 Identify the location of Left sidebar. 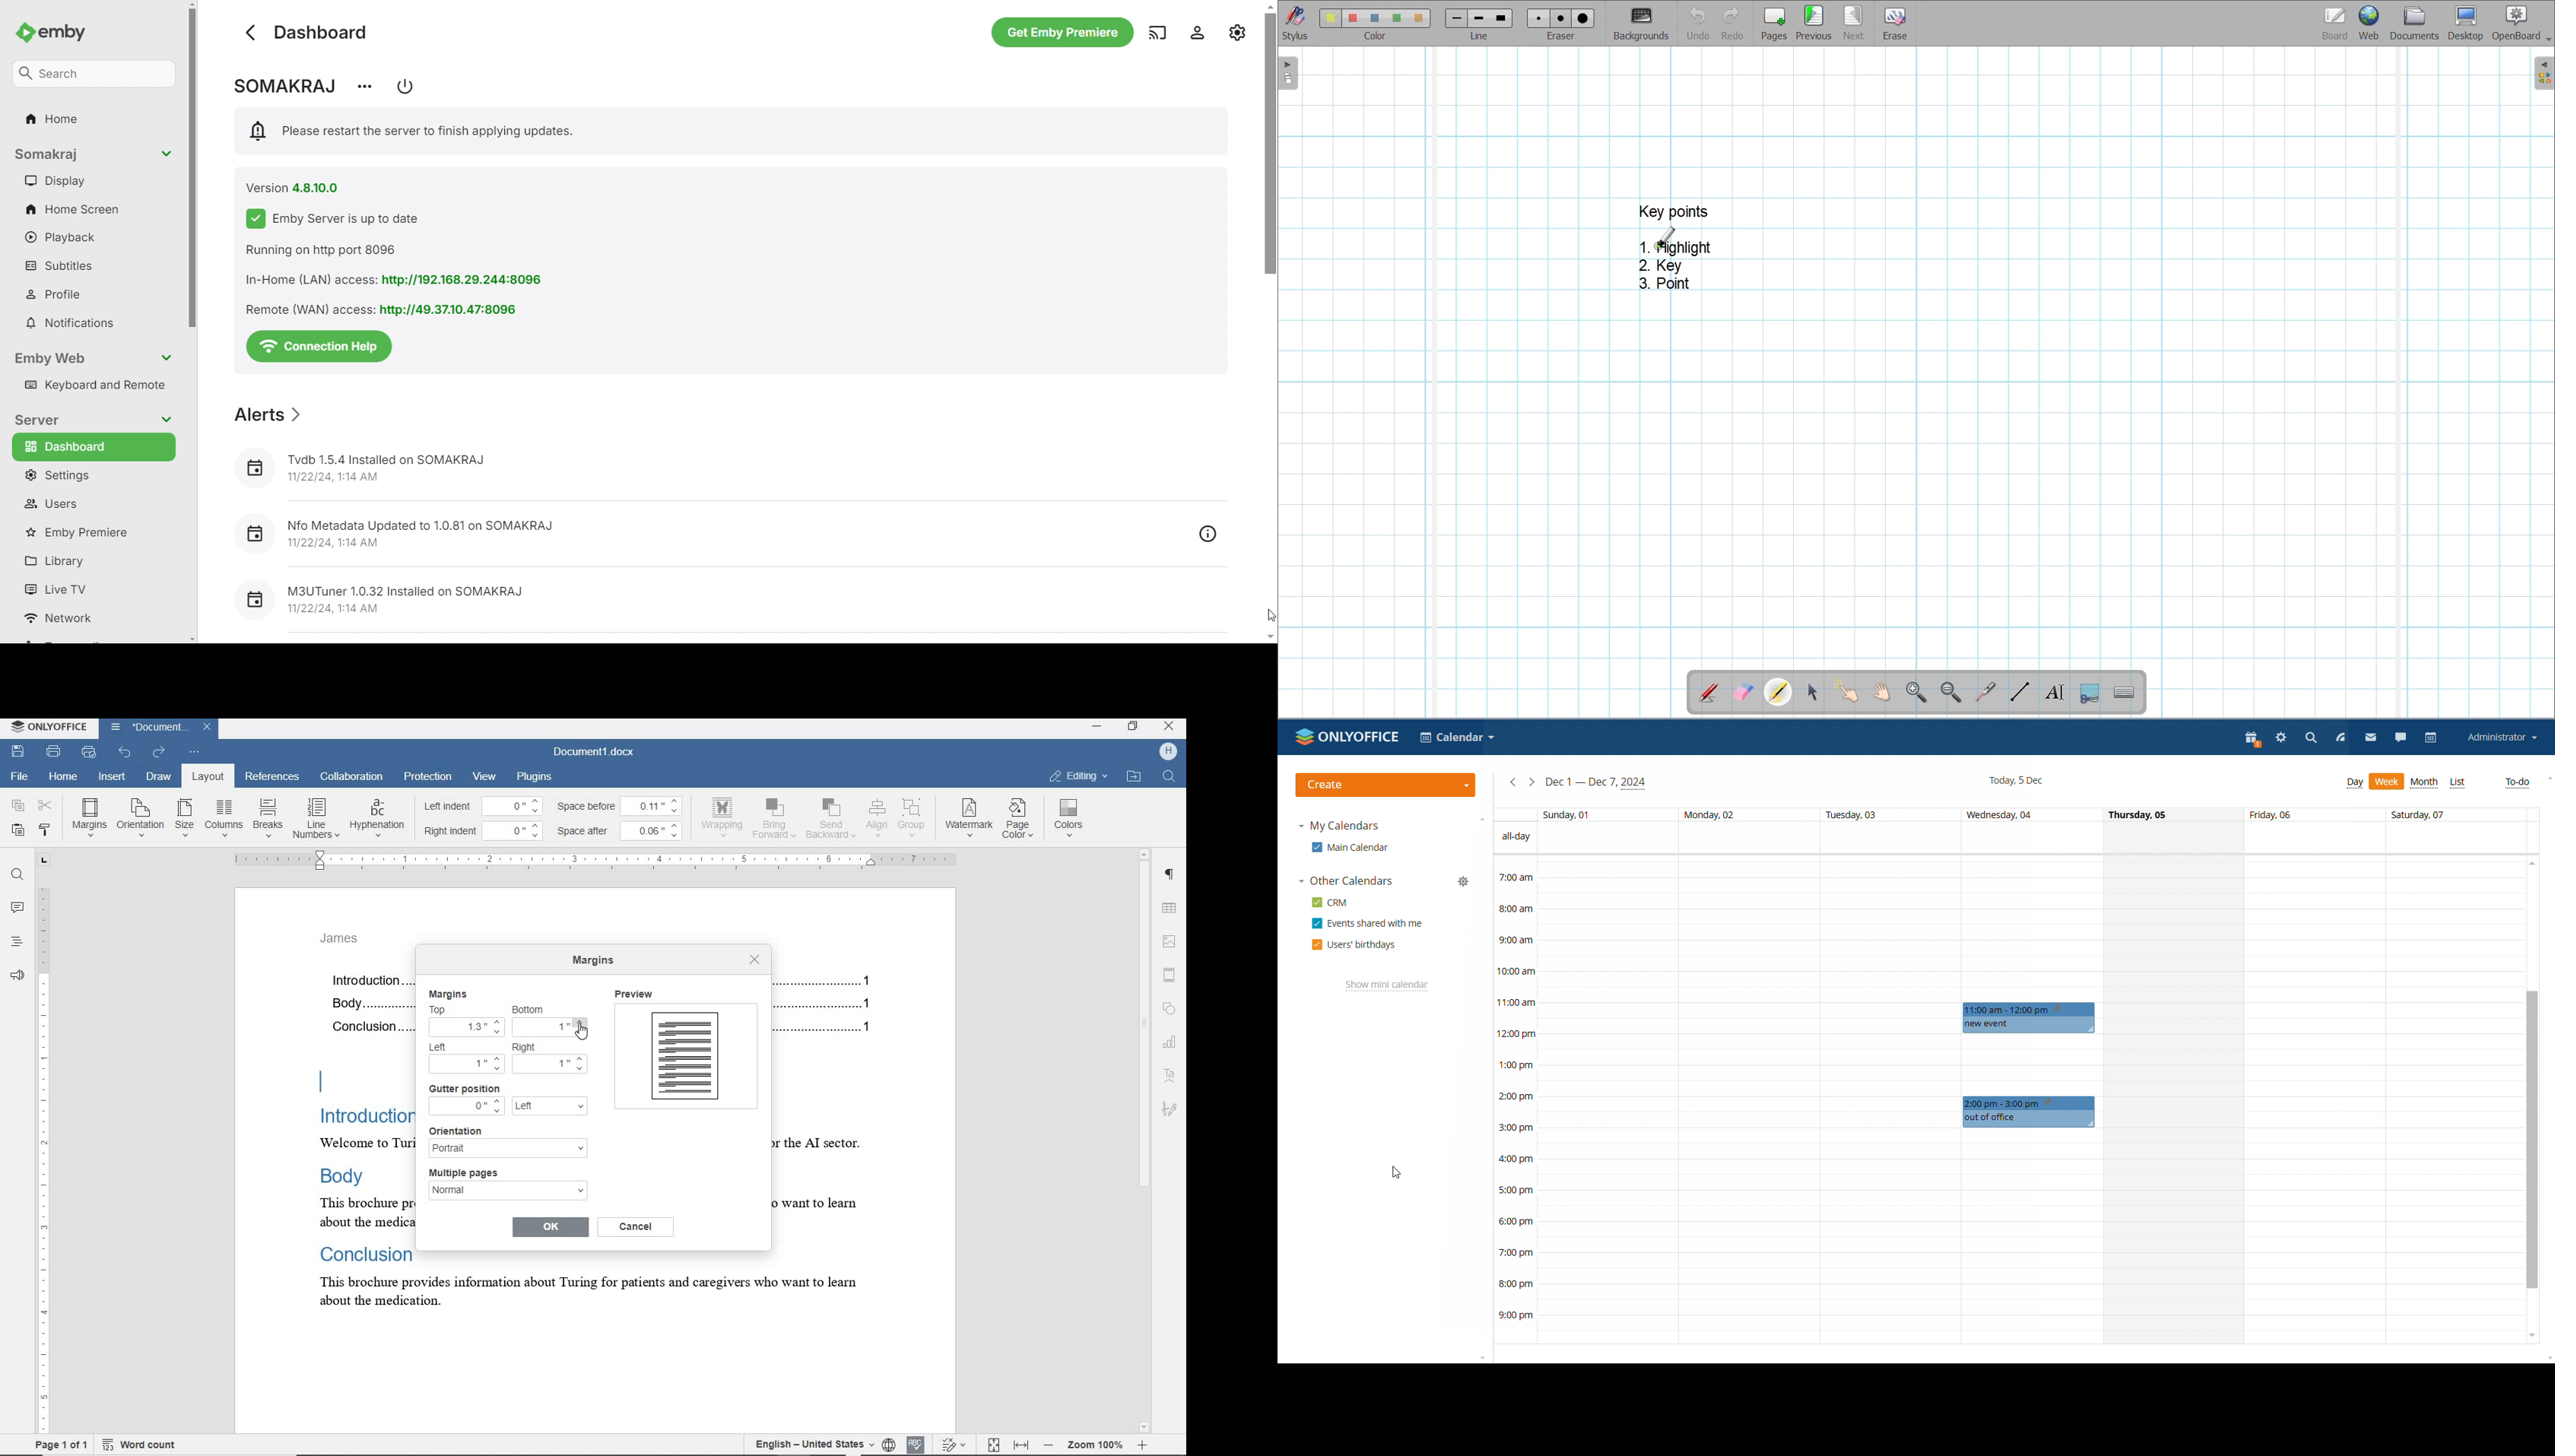
(1288, 73).